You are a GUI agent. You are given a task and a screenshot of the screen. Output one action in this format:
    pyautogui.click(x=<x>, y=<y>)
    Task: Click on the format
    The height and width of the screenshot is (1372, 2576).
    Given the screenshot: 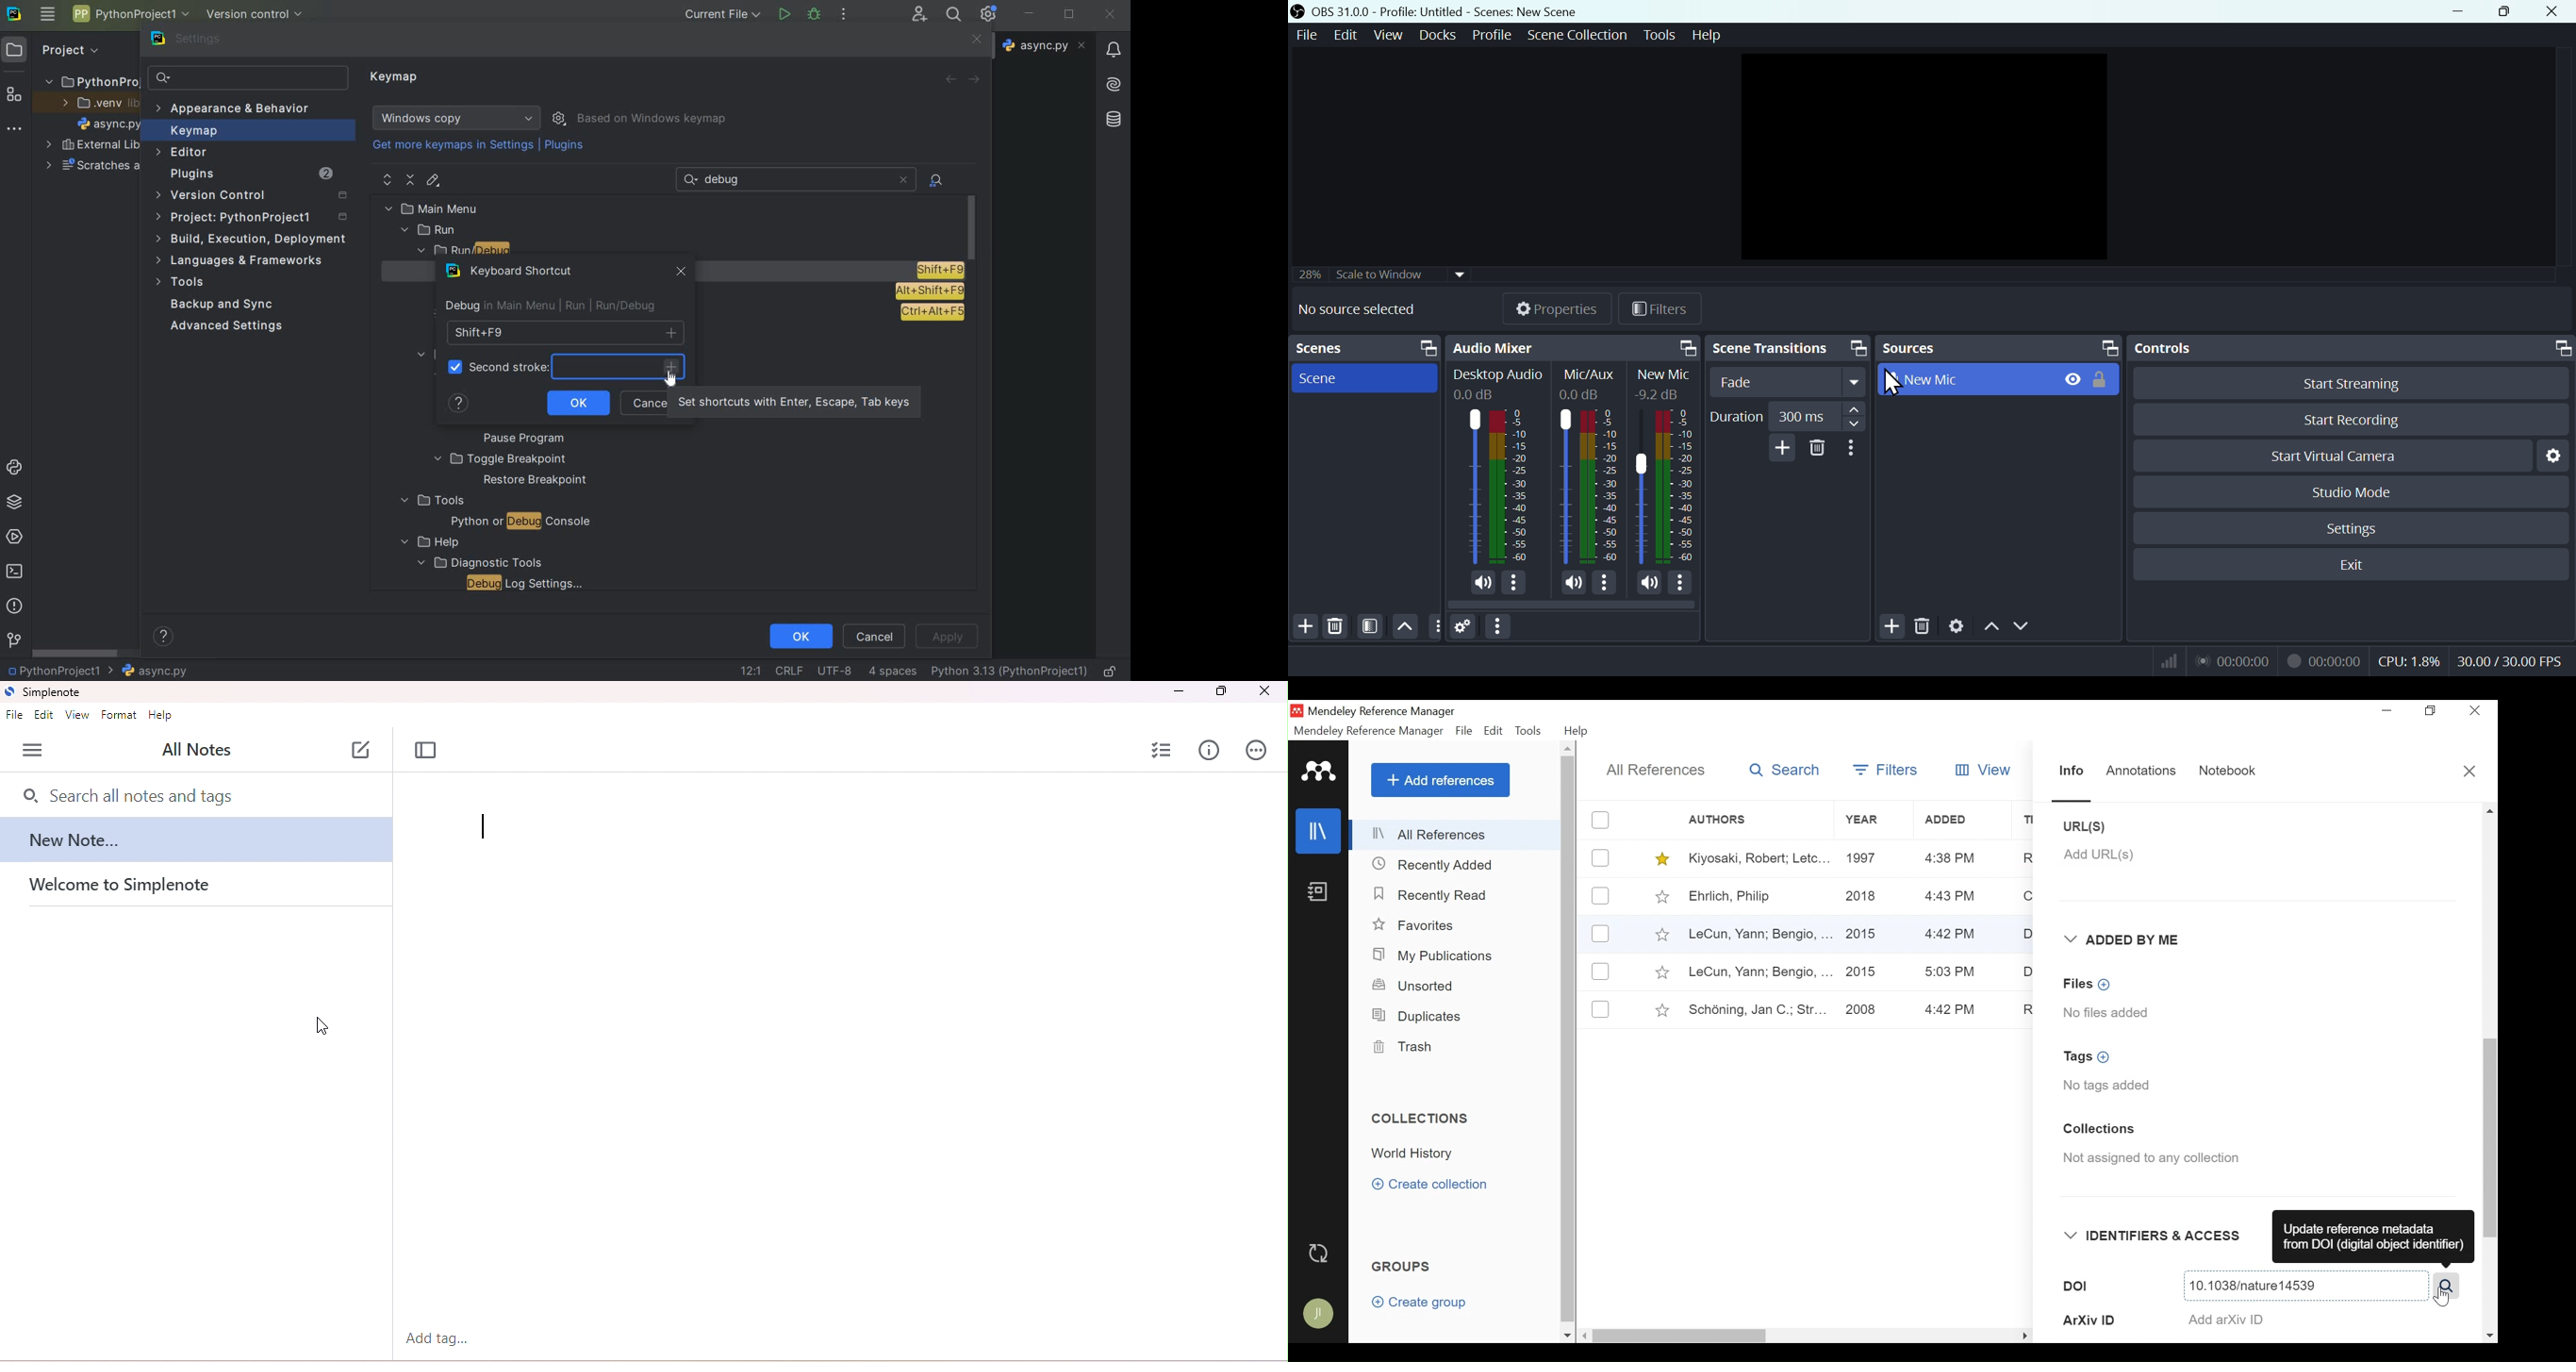 What is the action you would take?
    pyautogui.click(x=120, y=715)
    